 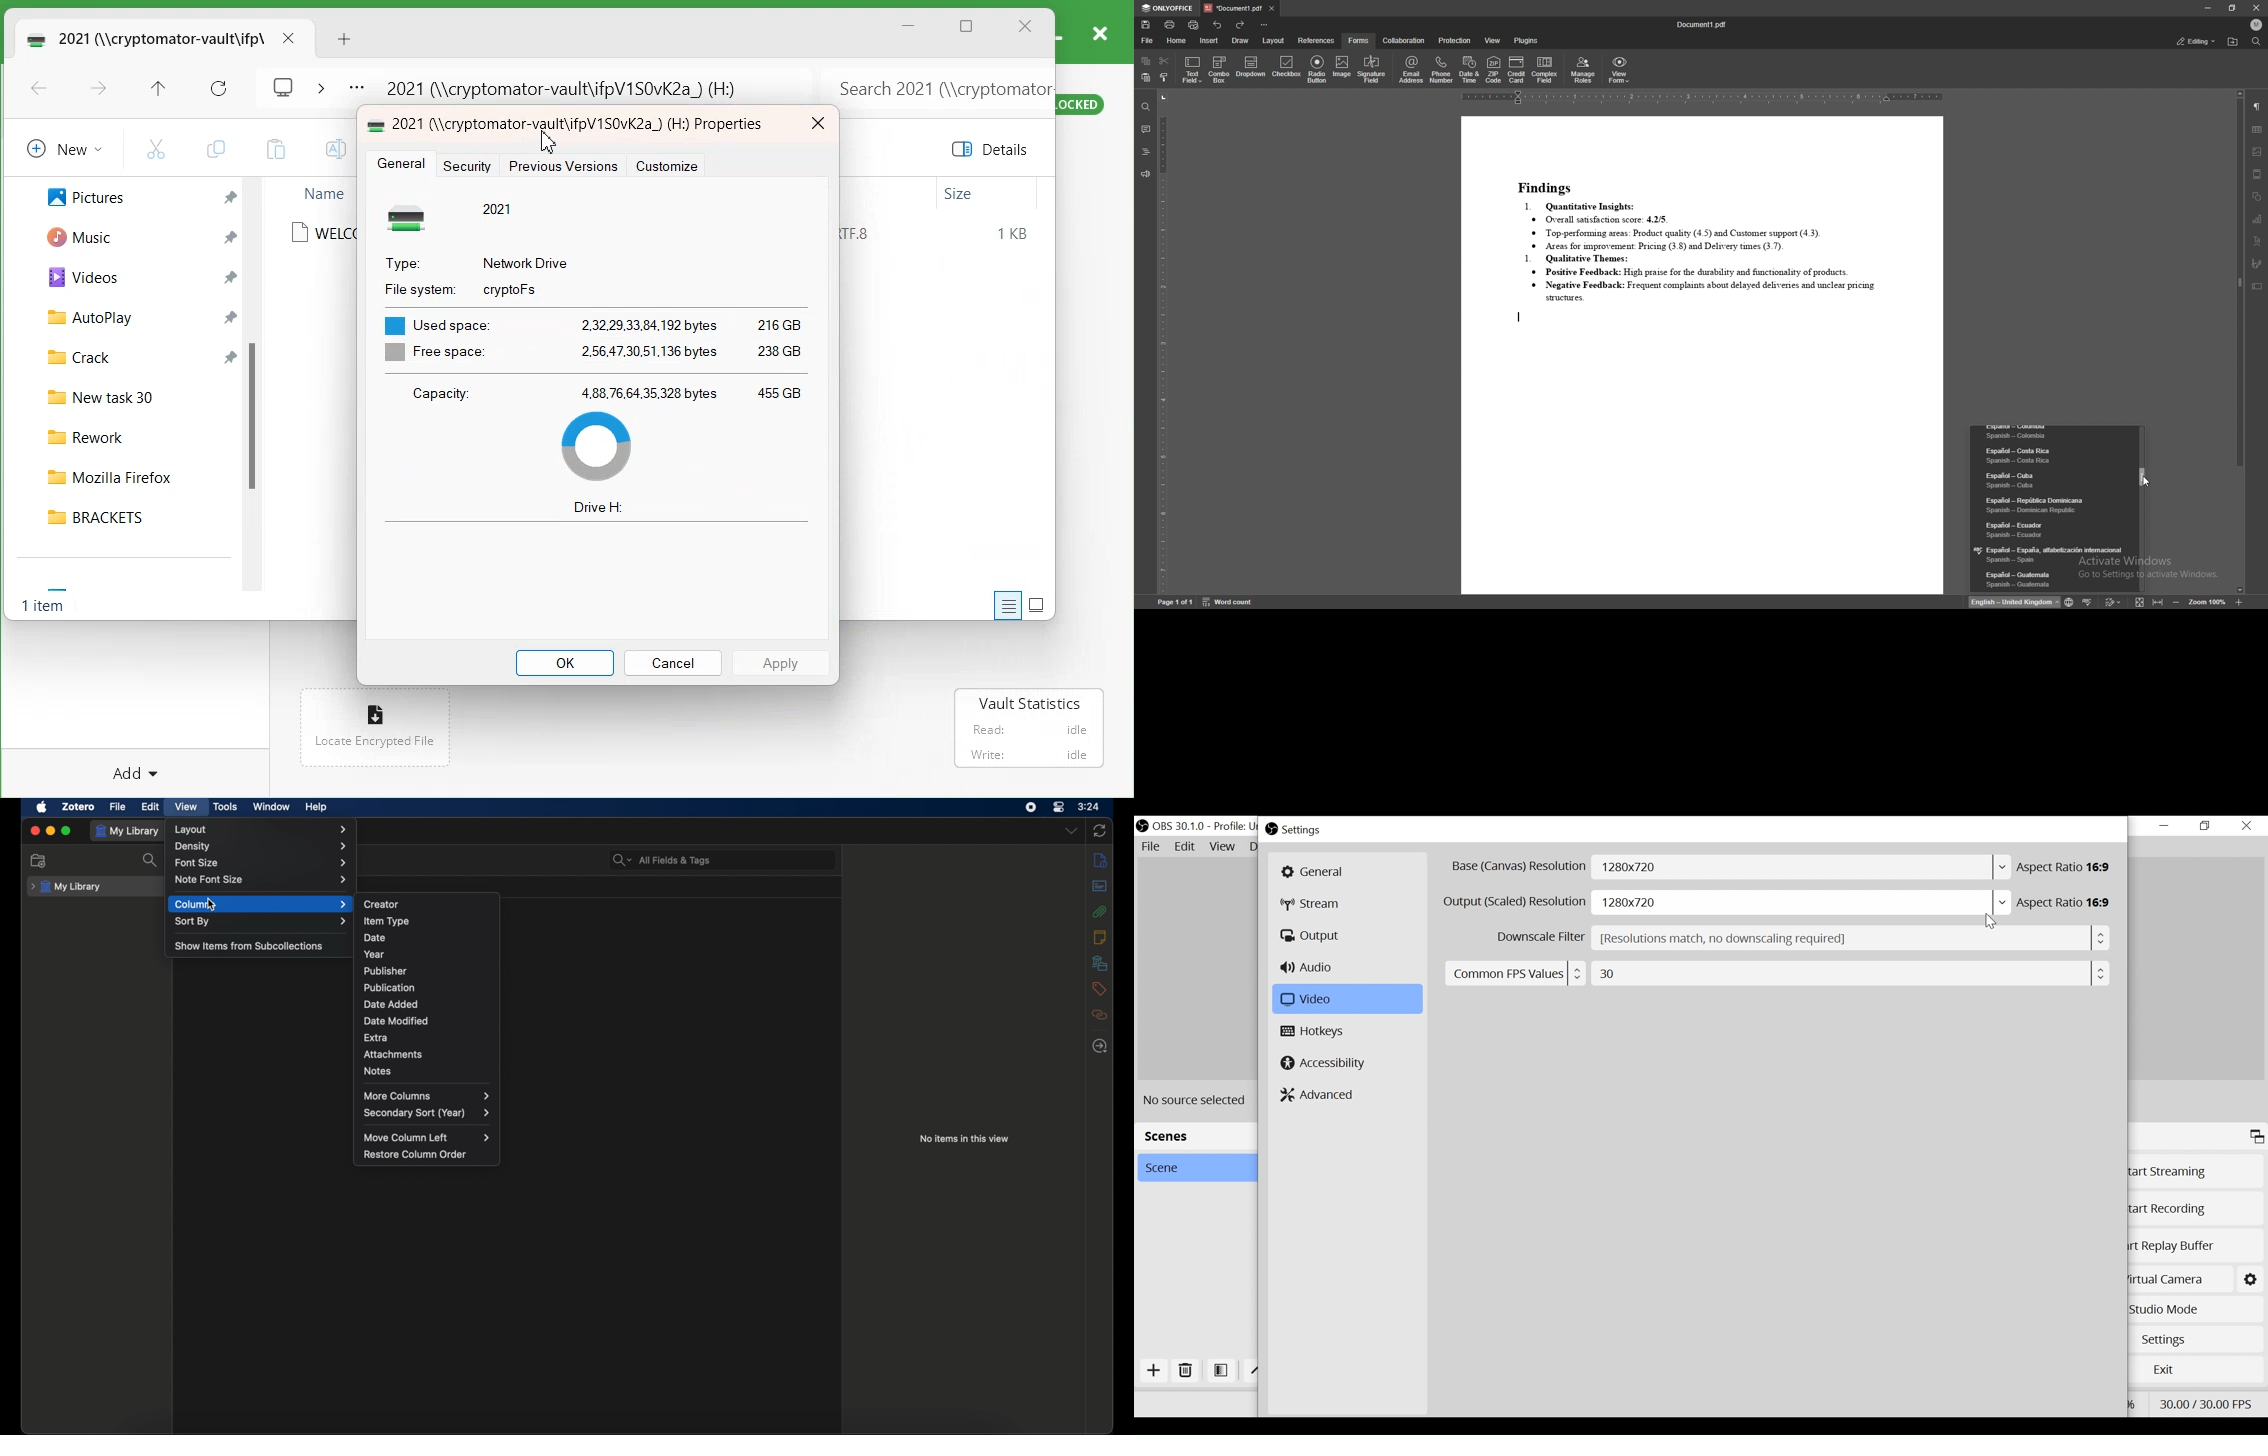 What do you see at coordinates (1774, 972) in the screenshot?
I see `Common FPS Values Field 30` at bounding box center [1774, 972].